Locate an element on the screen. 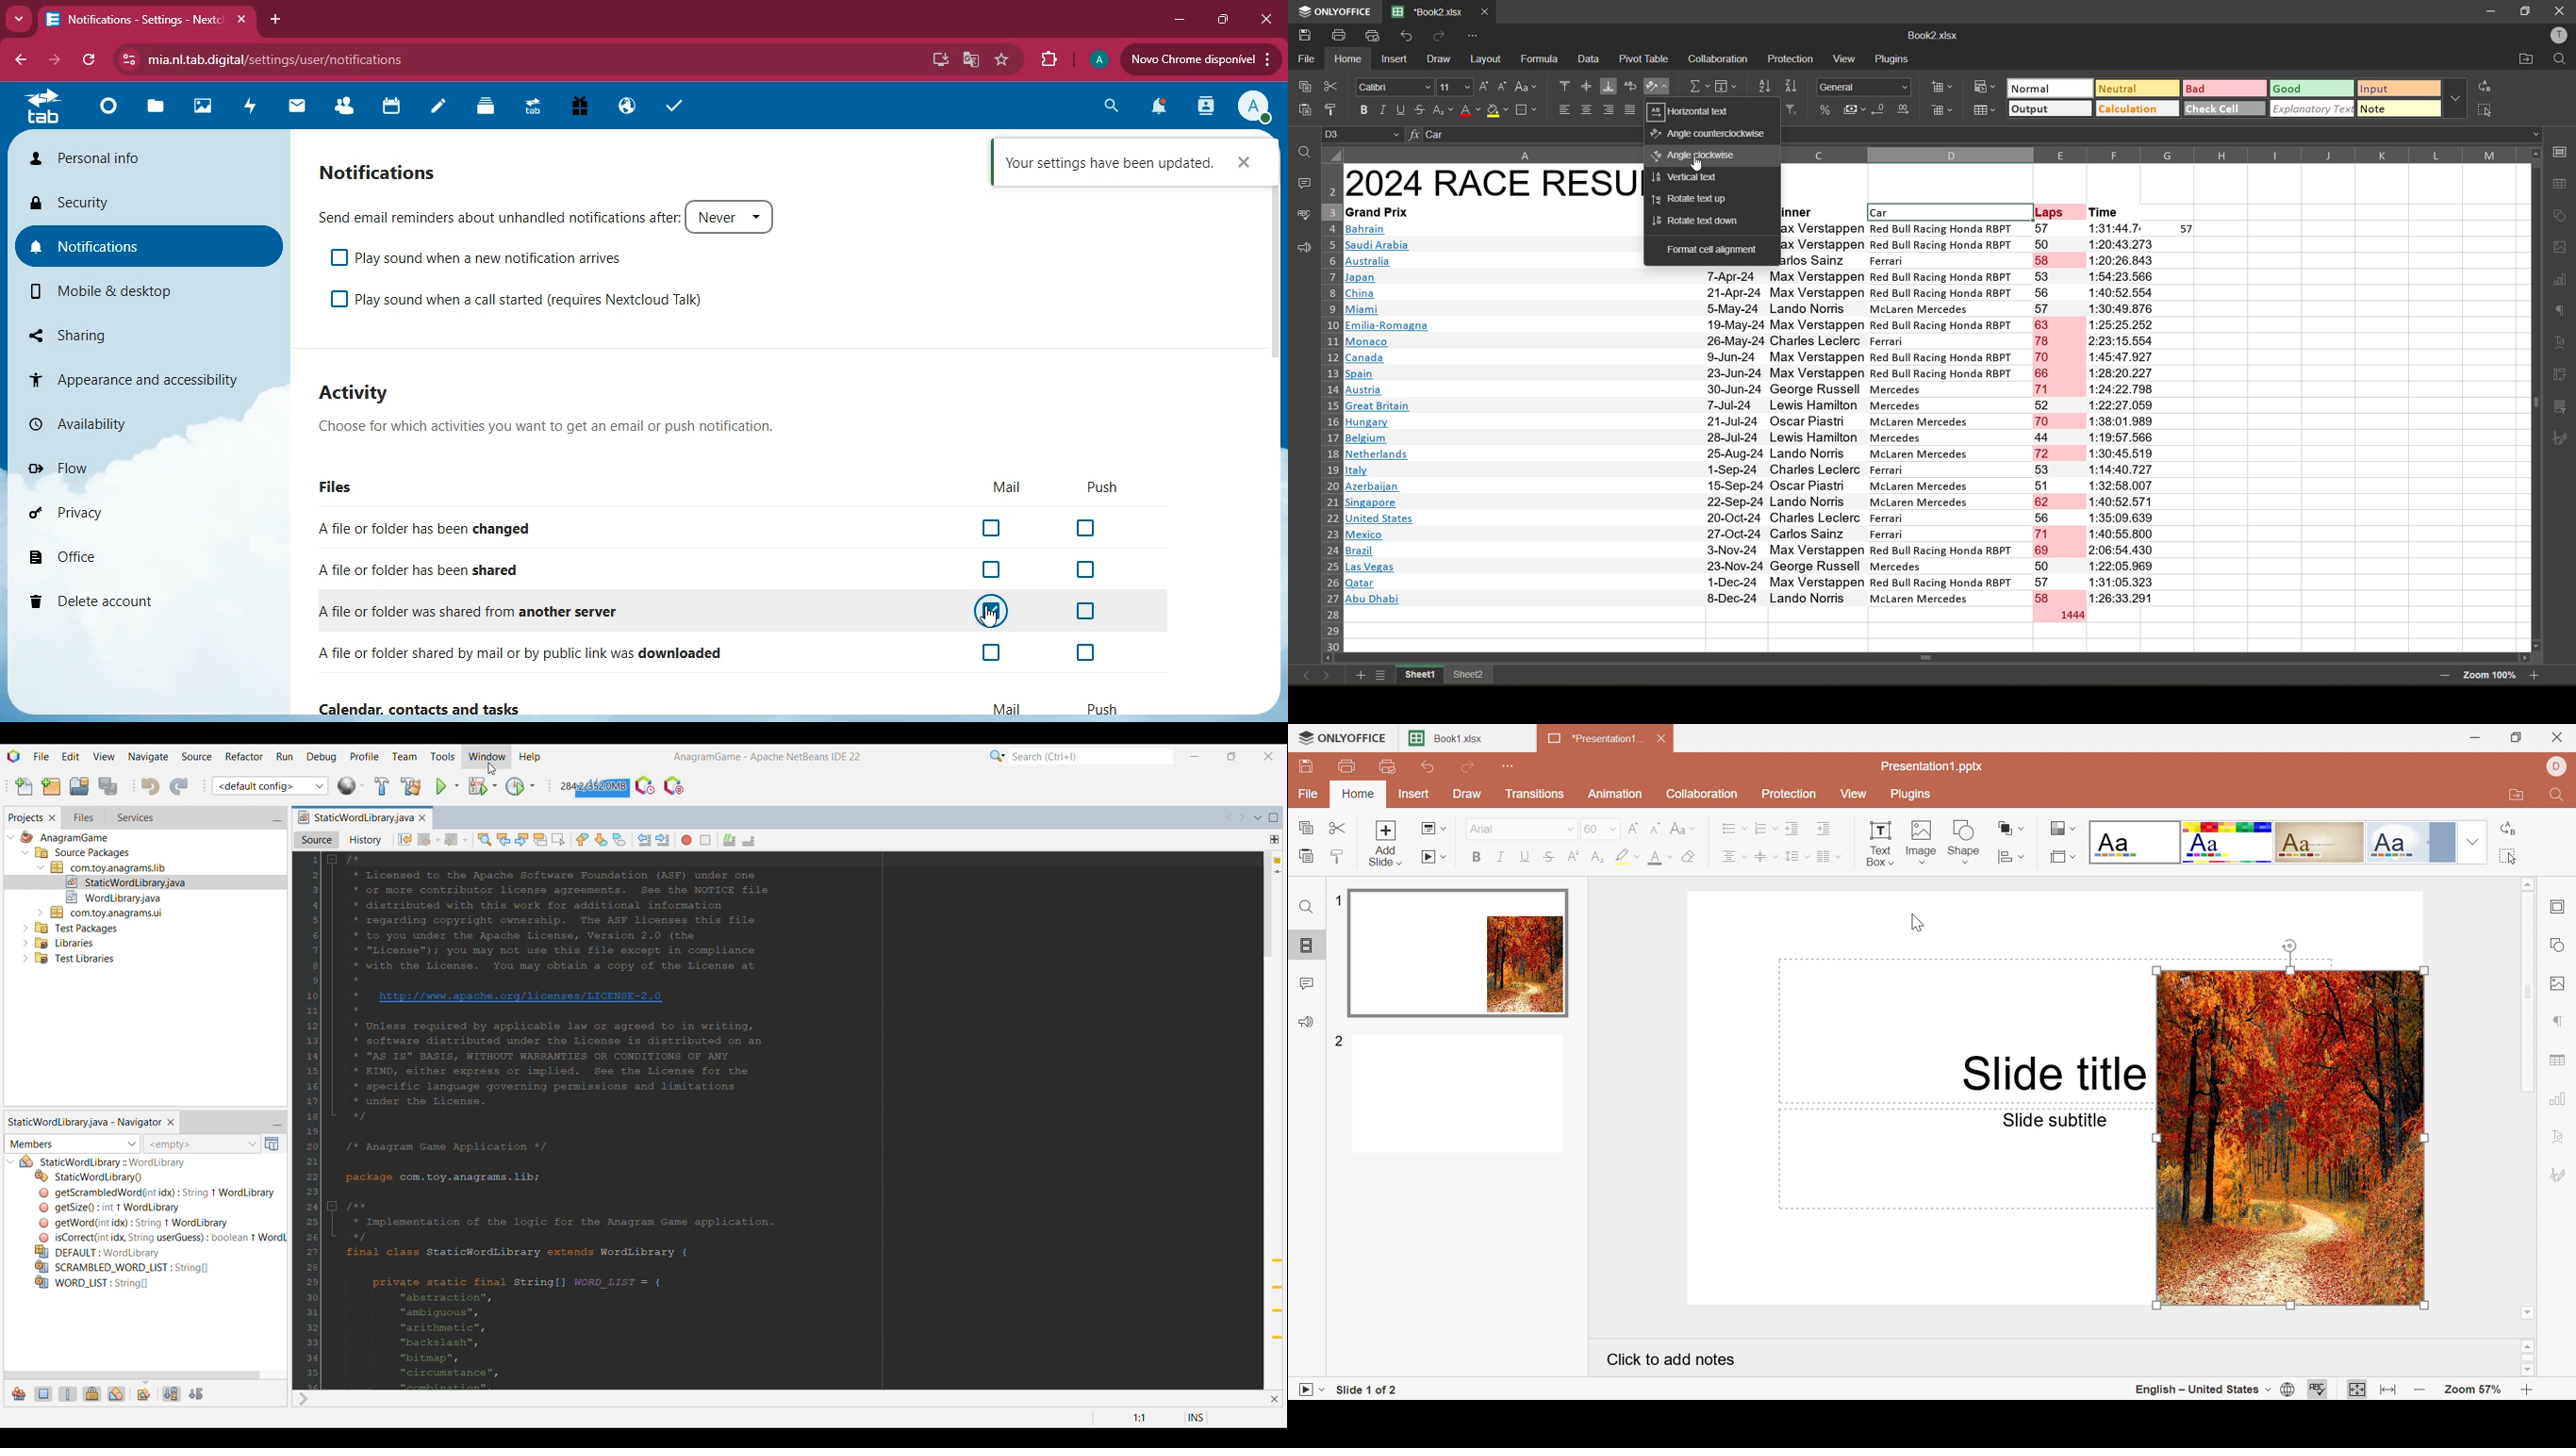 This screenshot has height=1456, width=2576. Check Spelling is located at coordinates (2319, 1389).